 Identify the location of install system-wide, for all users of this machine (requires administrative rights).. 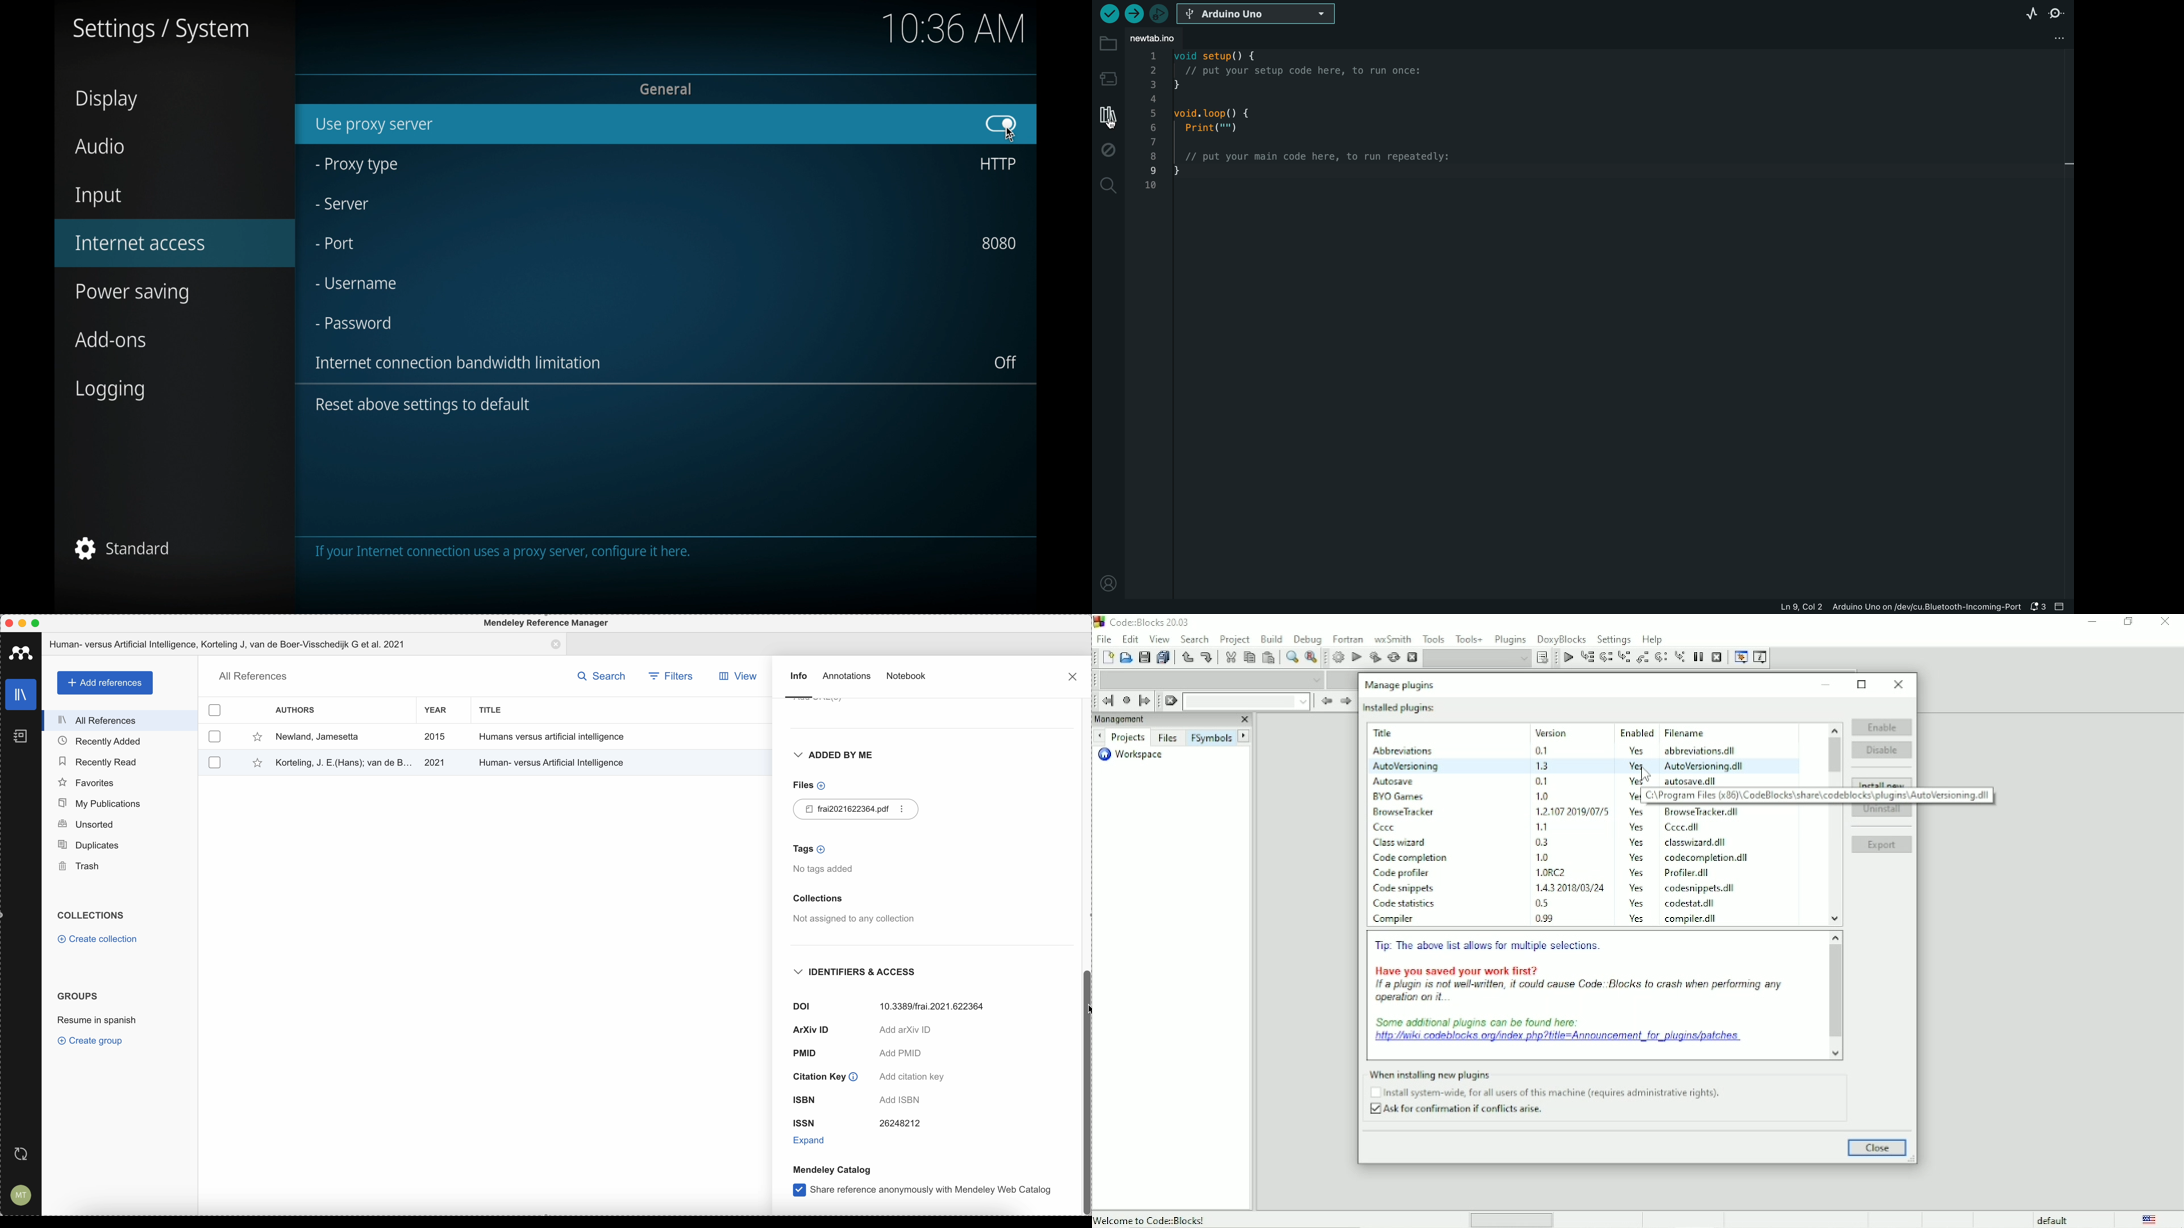
(1551, 1093).